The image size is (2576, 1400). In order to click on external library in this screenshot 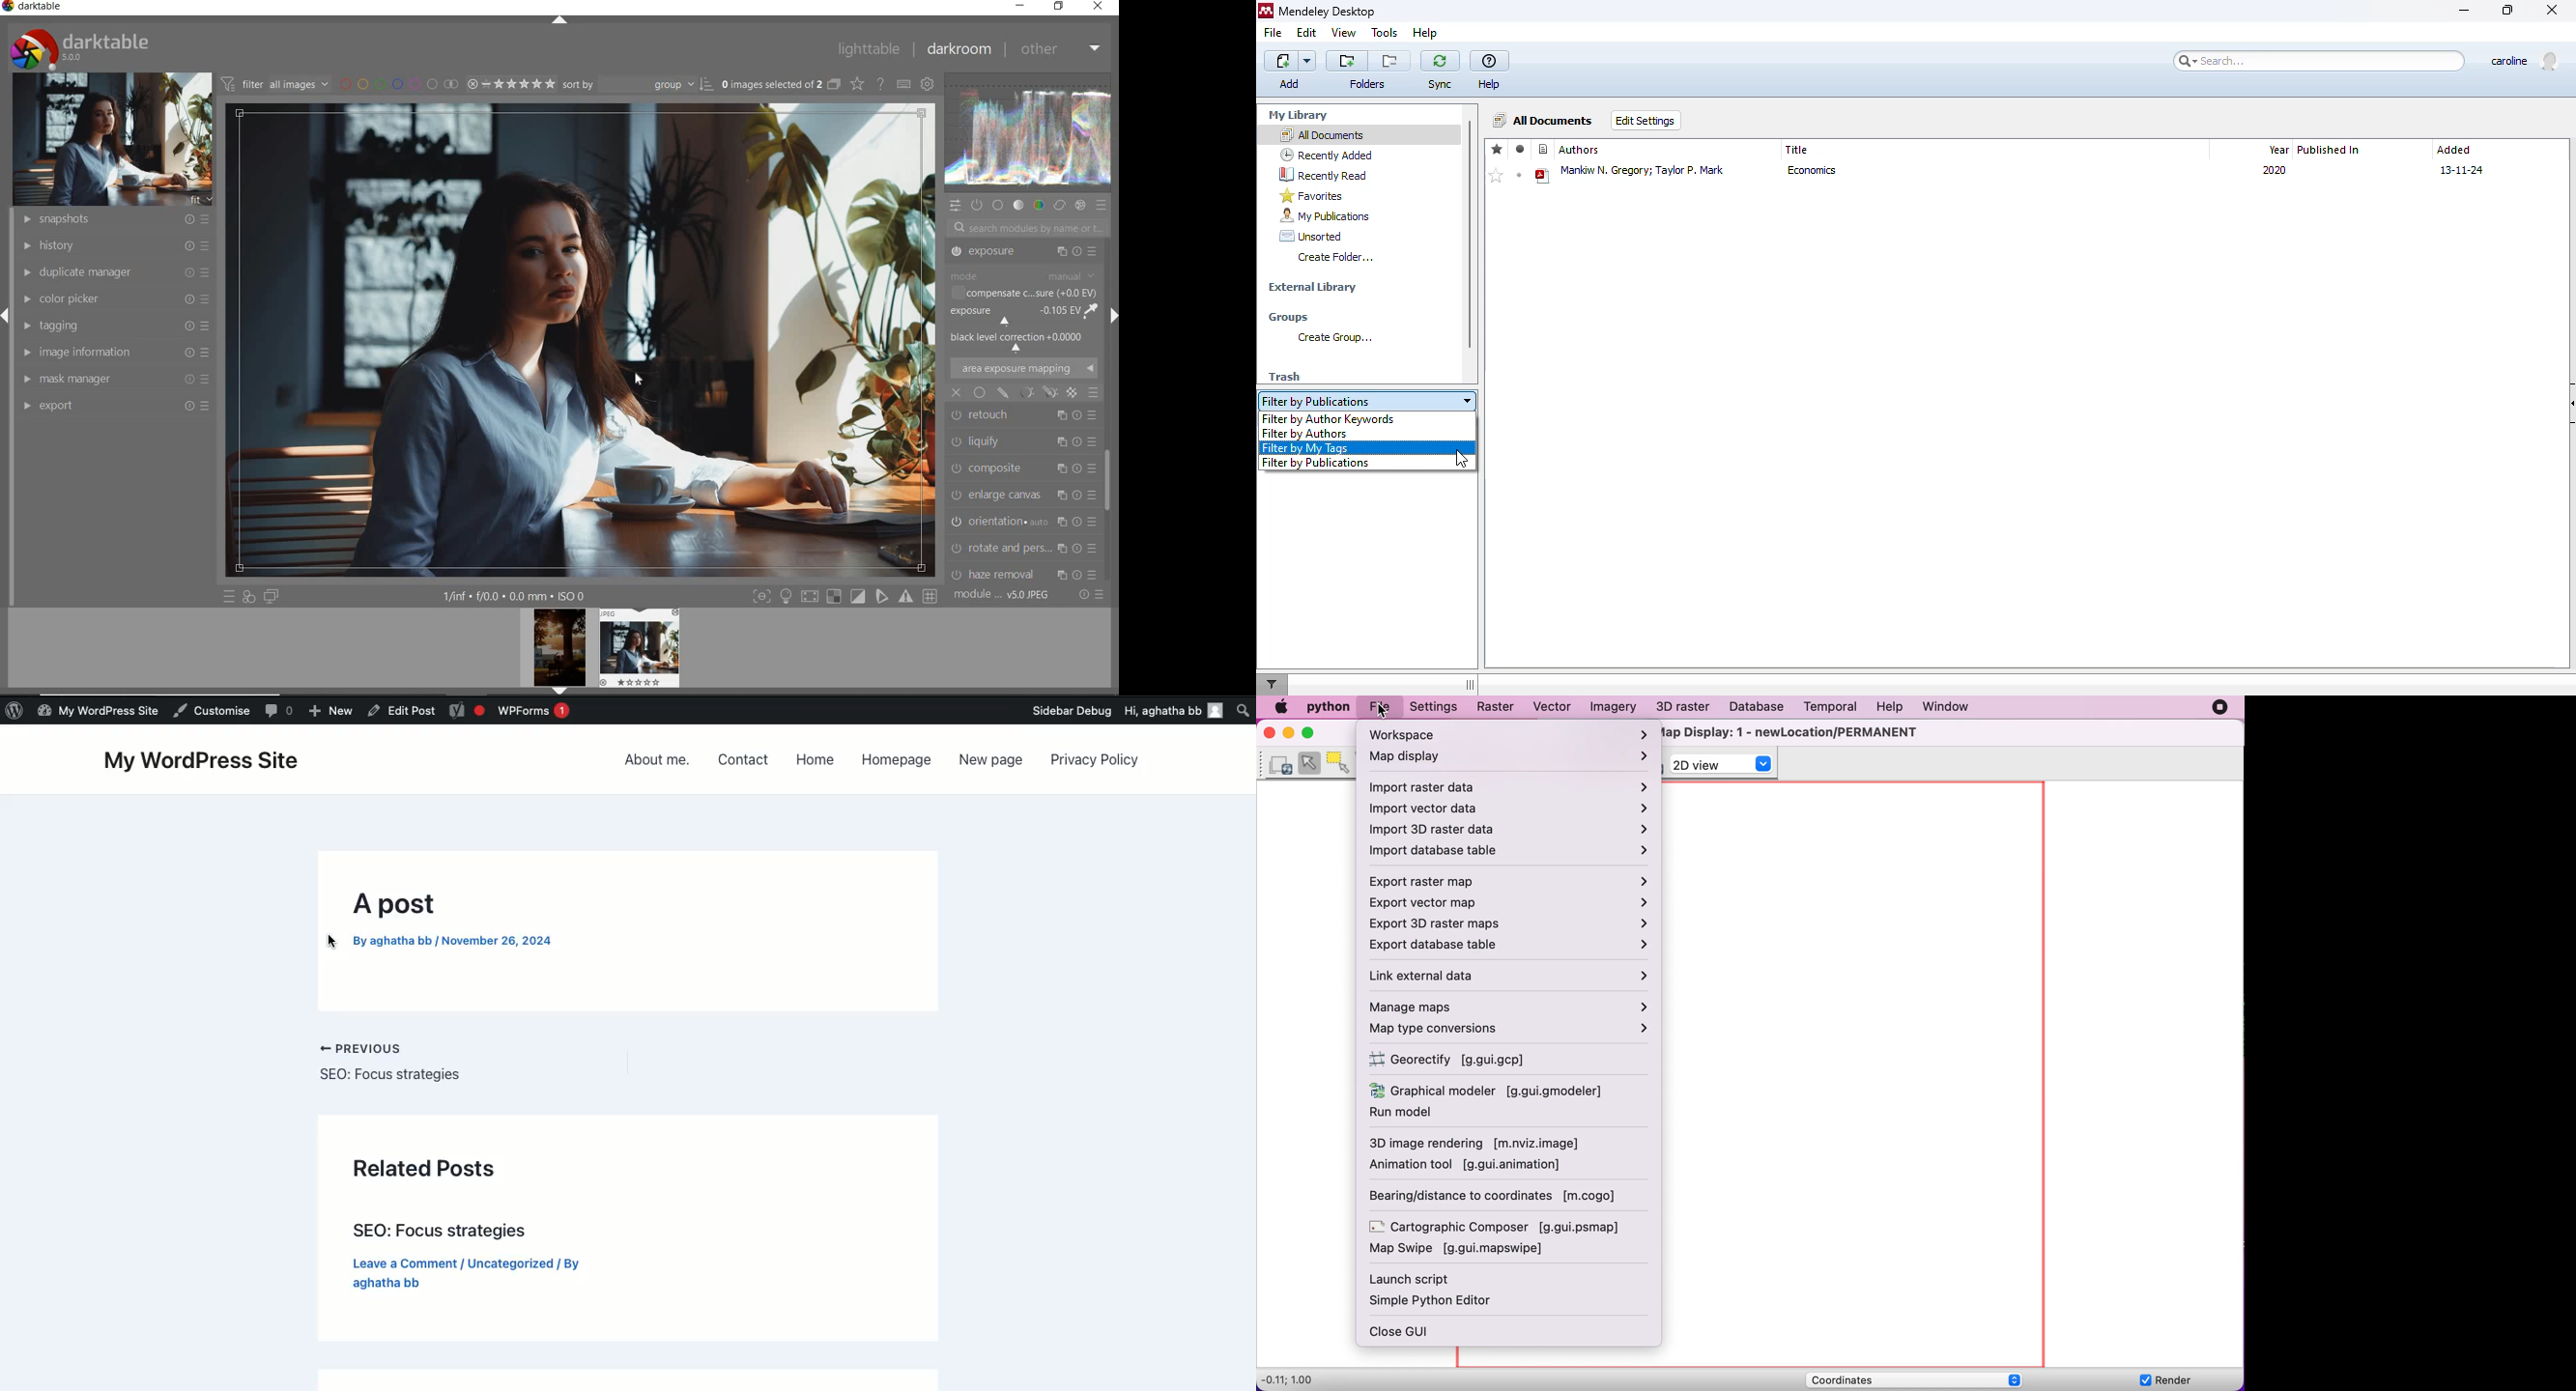, I will do `click(1312, 287)`.